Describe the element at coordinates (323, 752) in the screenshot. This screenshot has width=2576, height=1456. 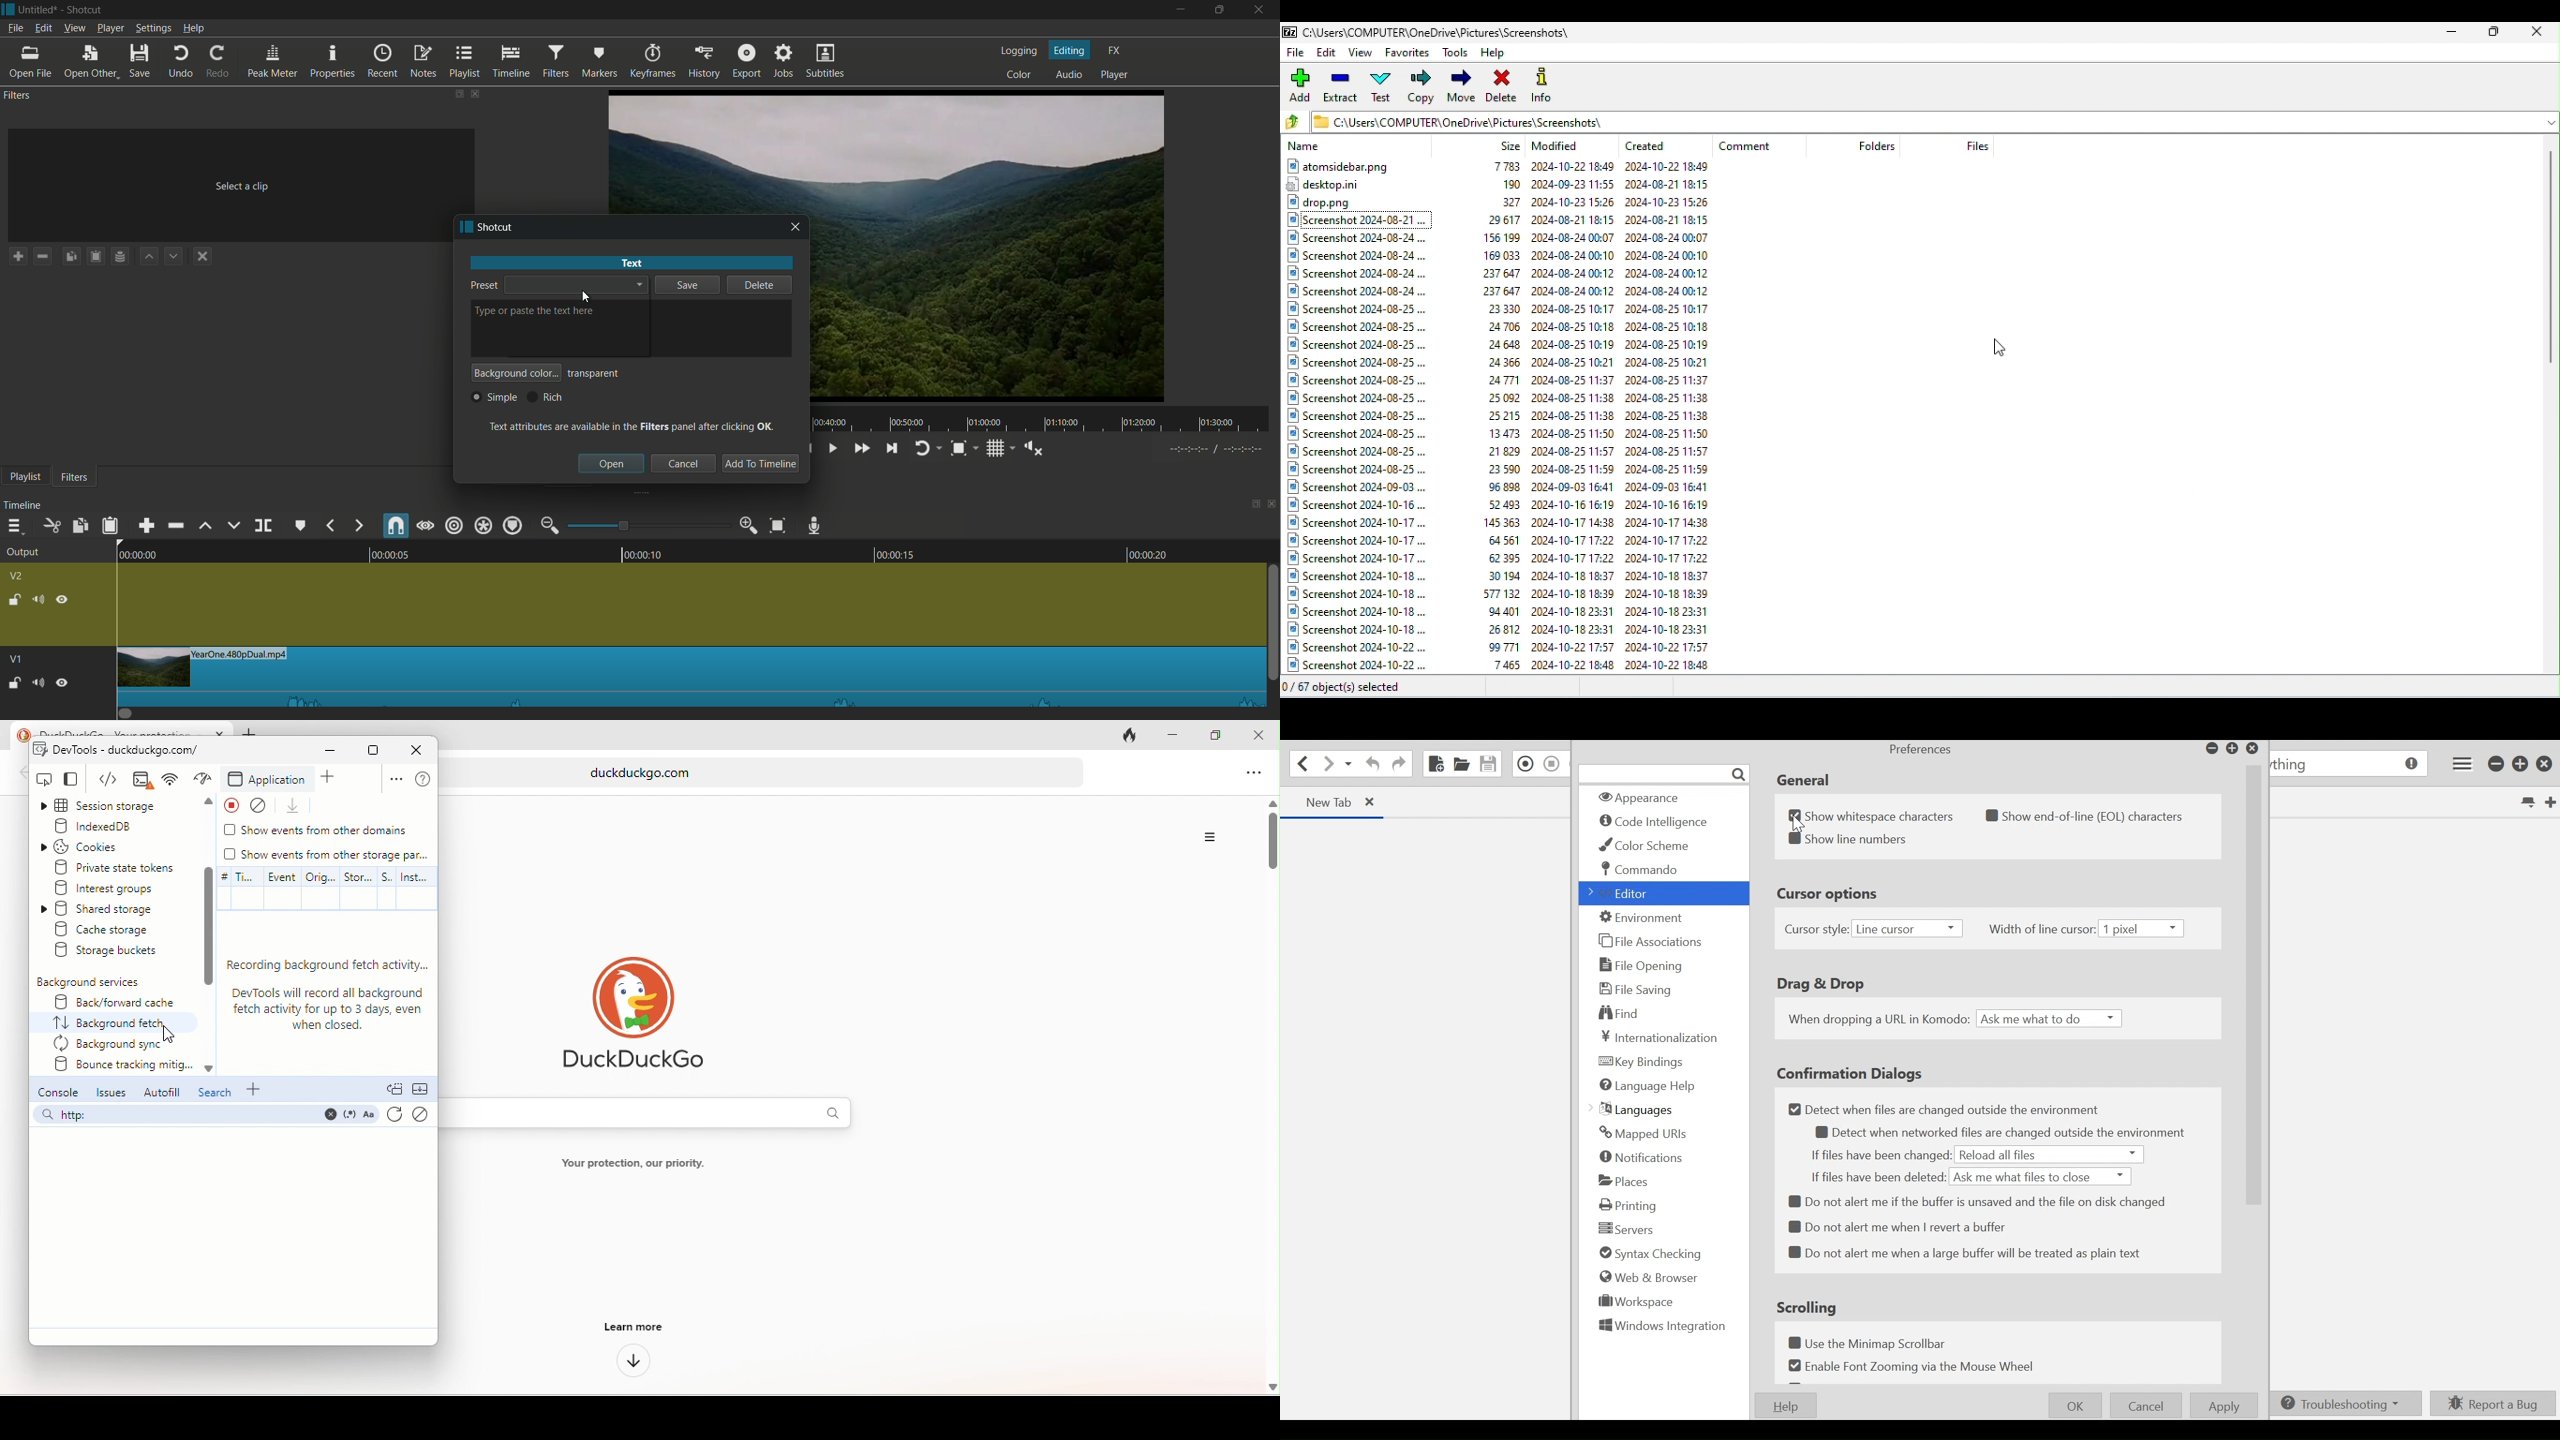
I see `minimize` at that location.